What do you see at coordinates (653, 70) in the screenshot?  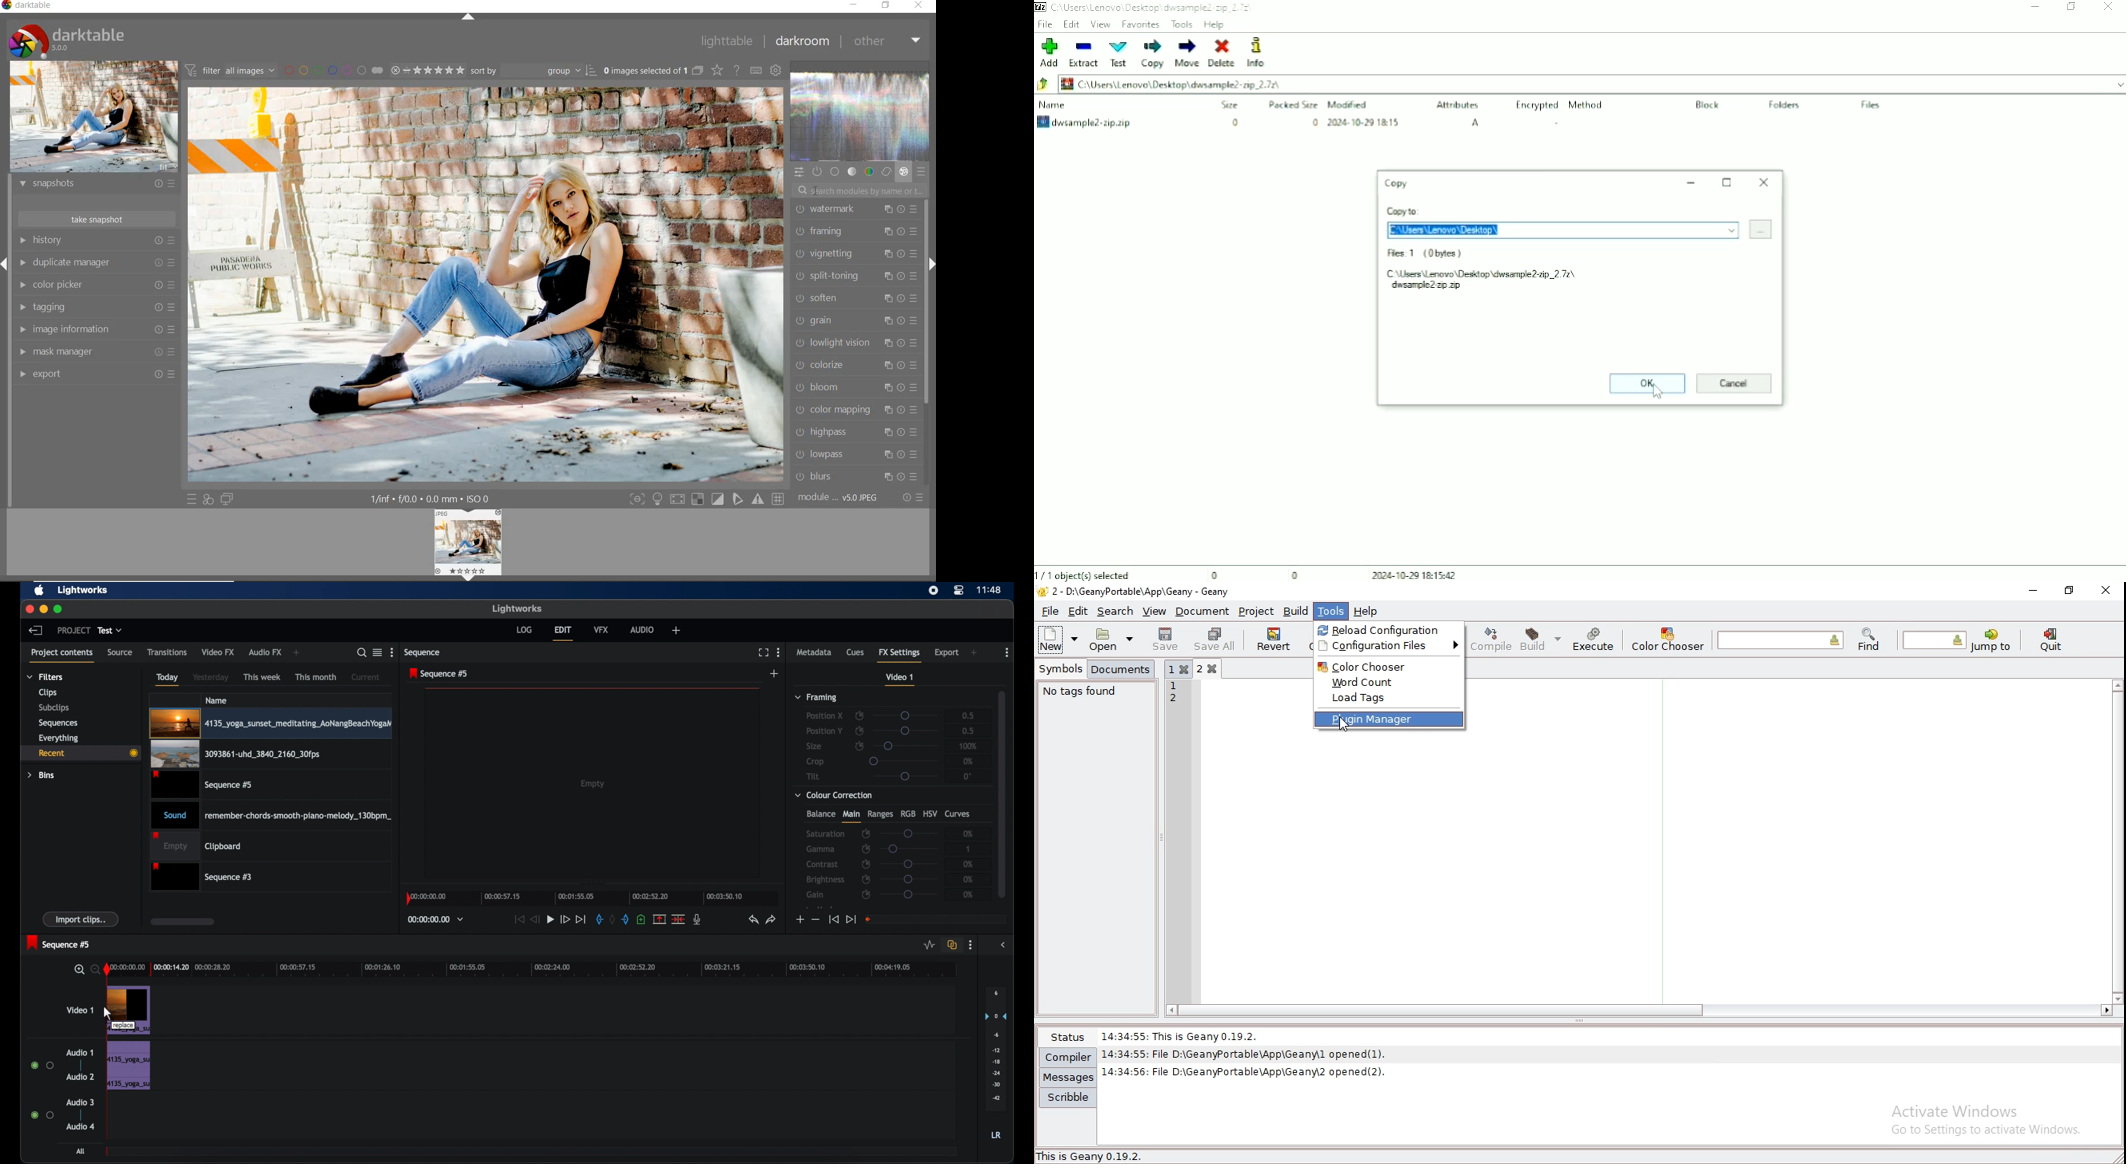 I see `expand grouped images` at bounding box center [653, 70].